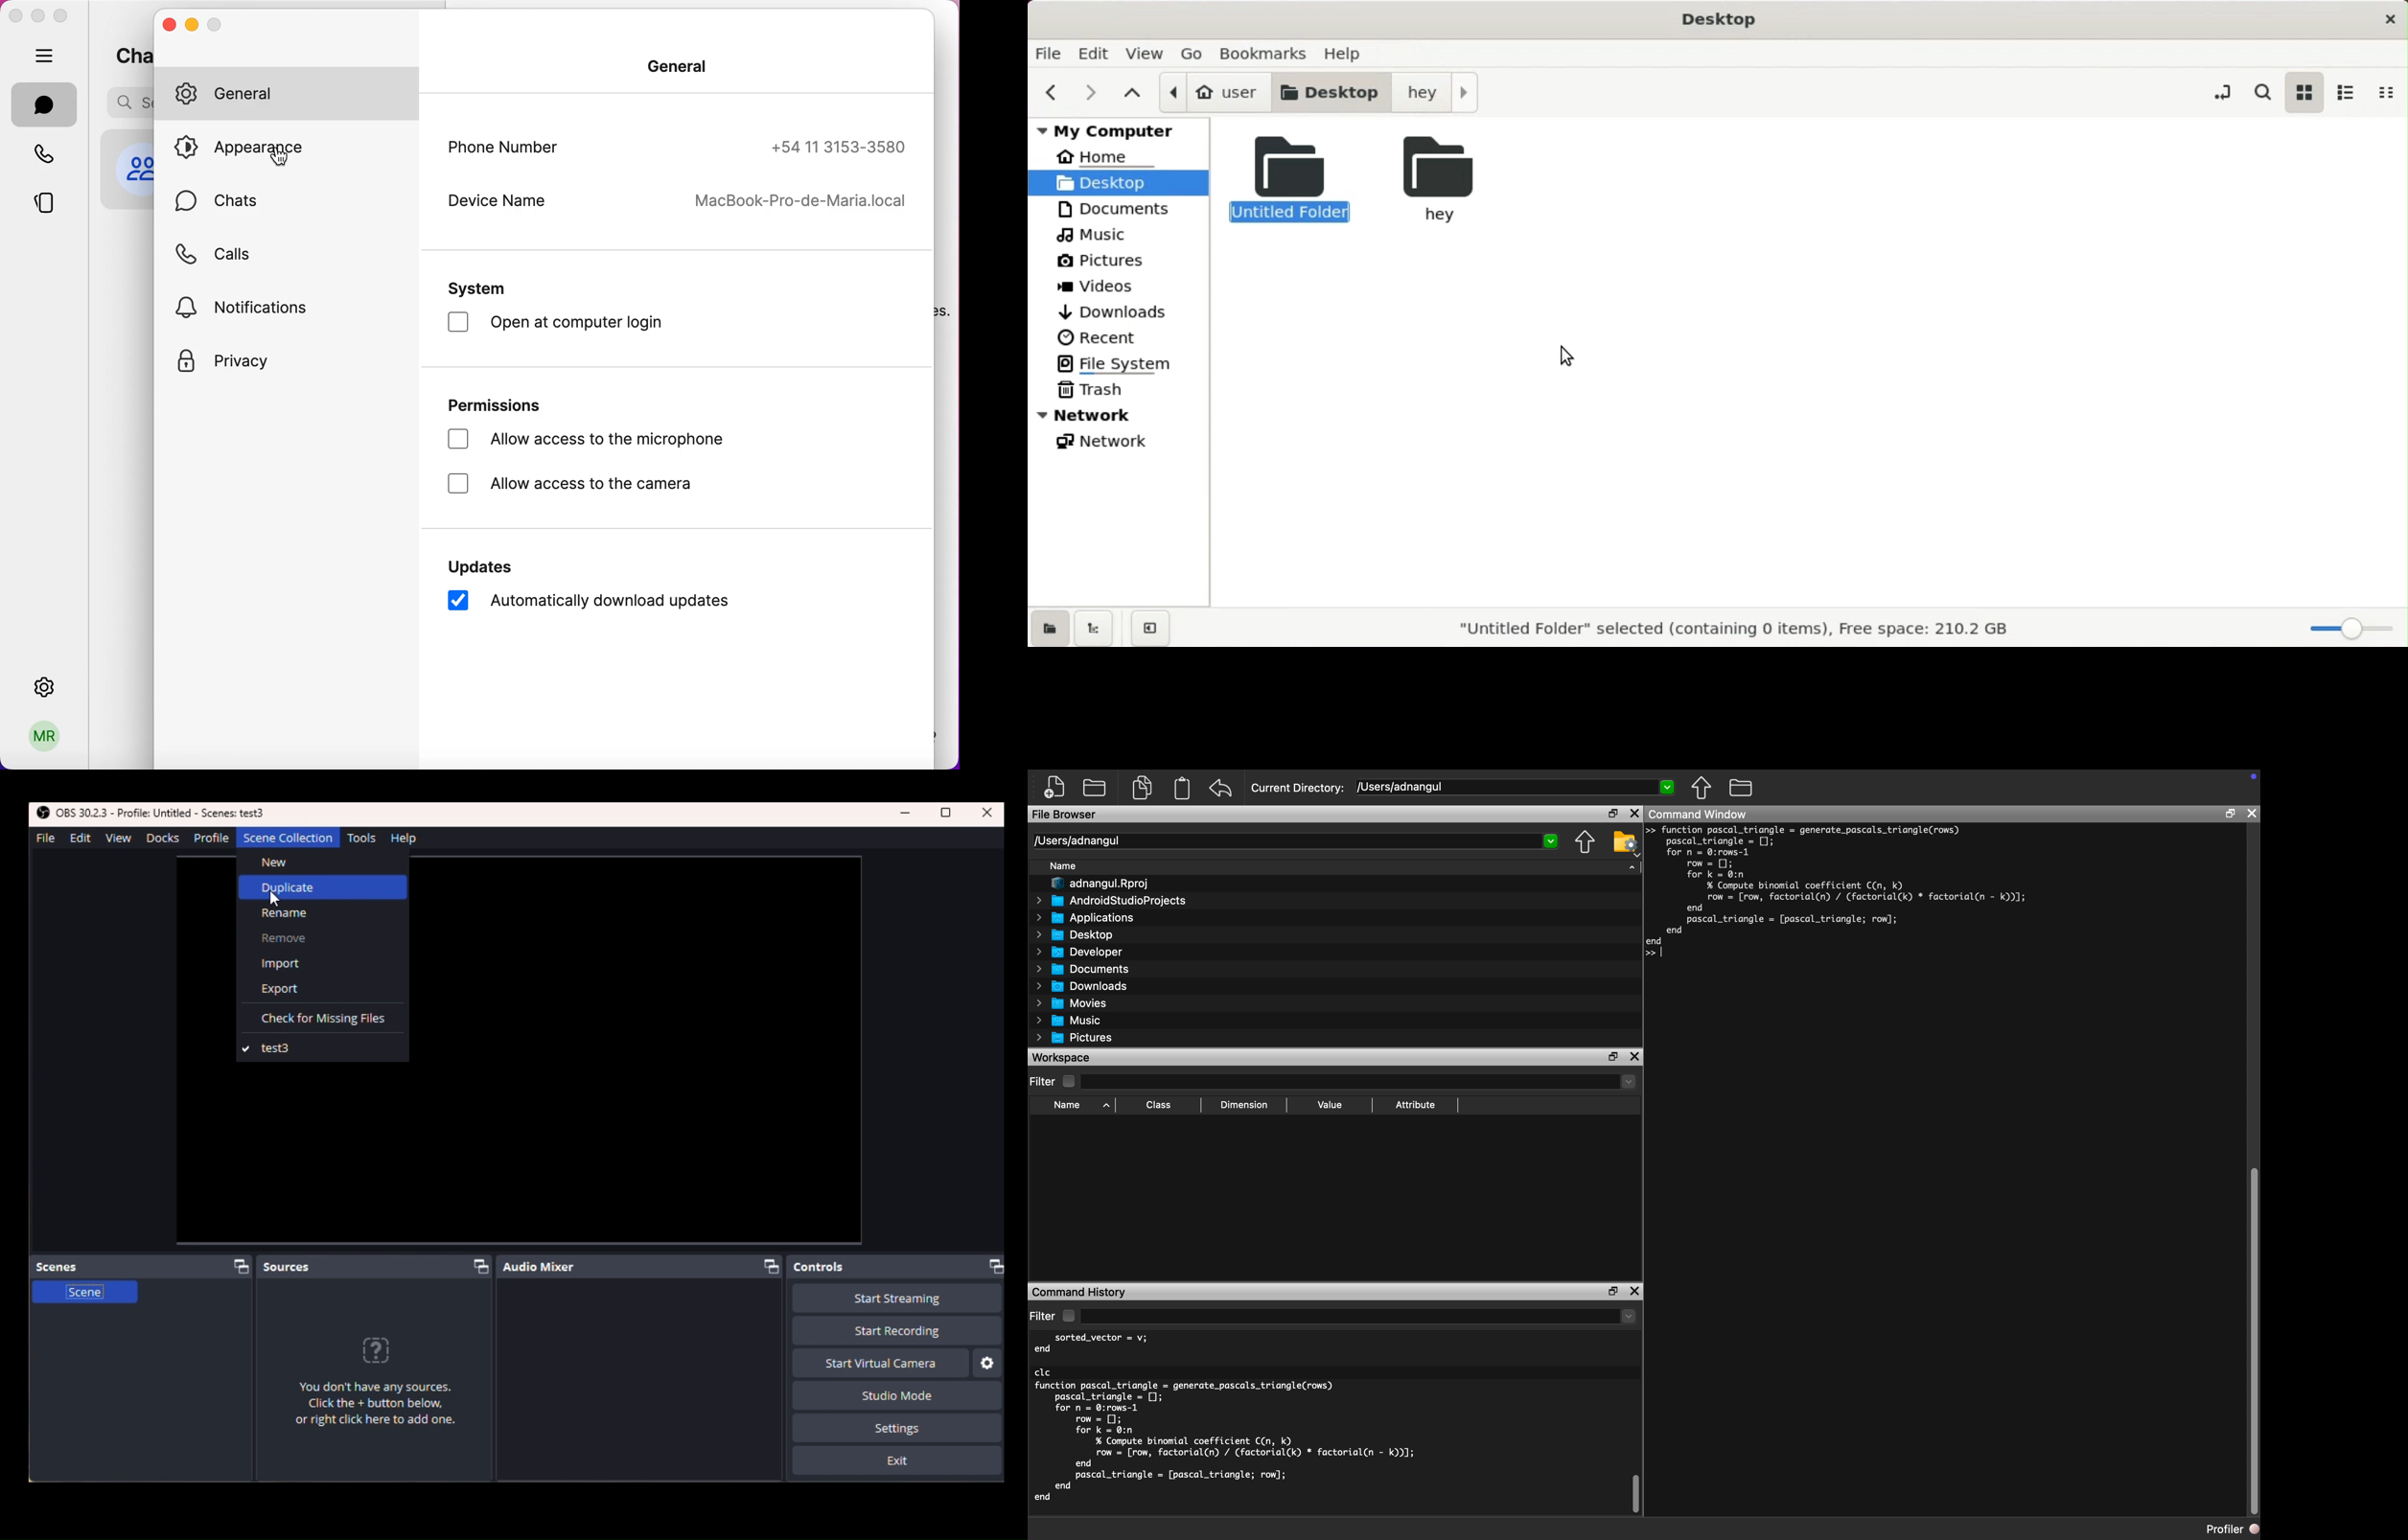 The image size is (2408, 1540). Describe the element at coordinates (78, 839) in the screenshot. I see `Edit` at that location.